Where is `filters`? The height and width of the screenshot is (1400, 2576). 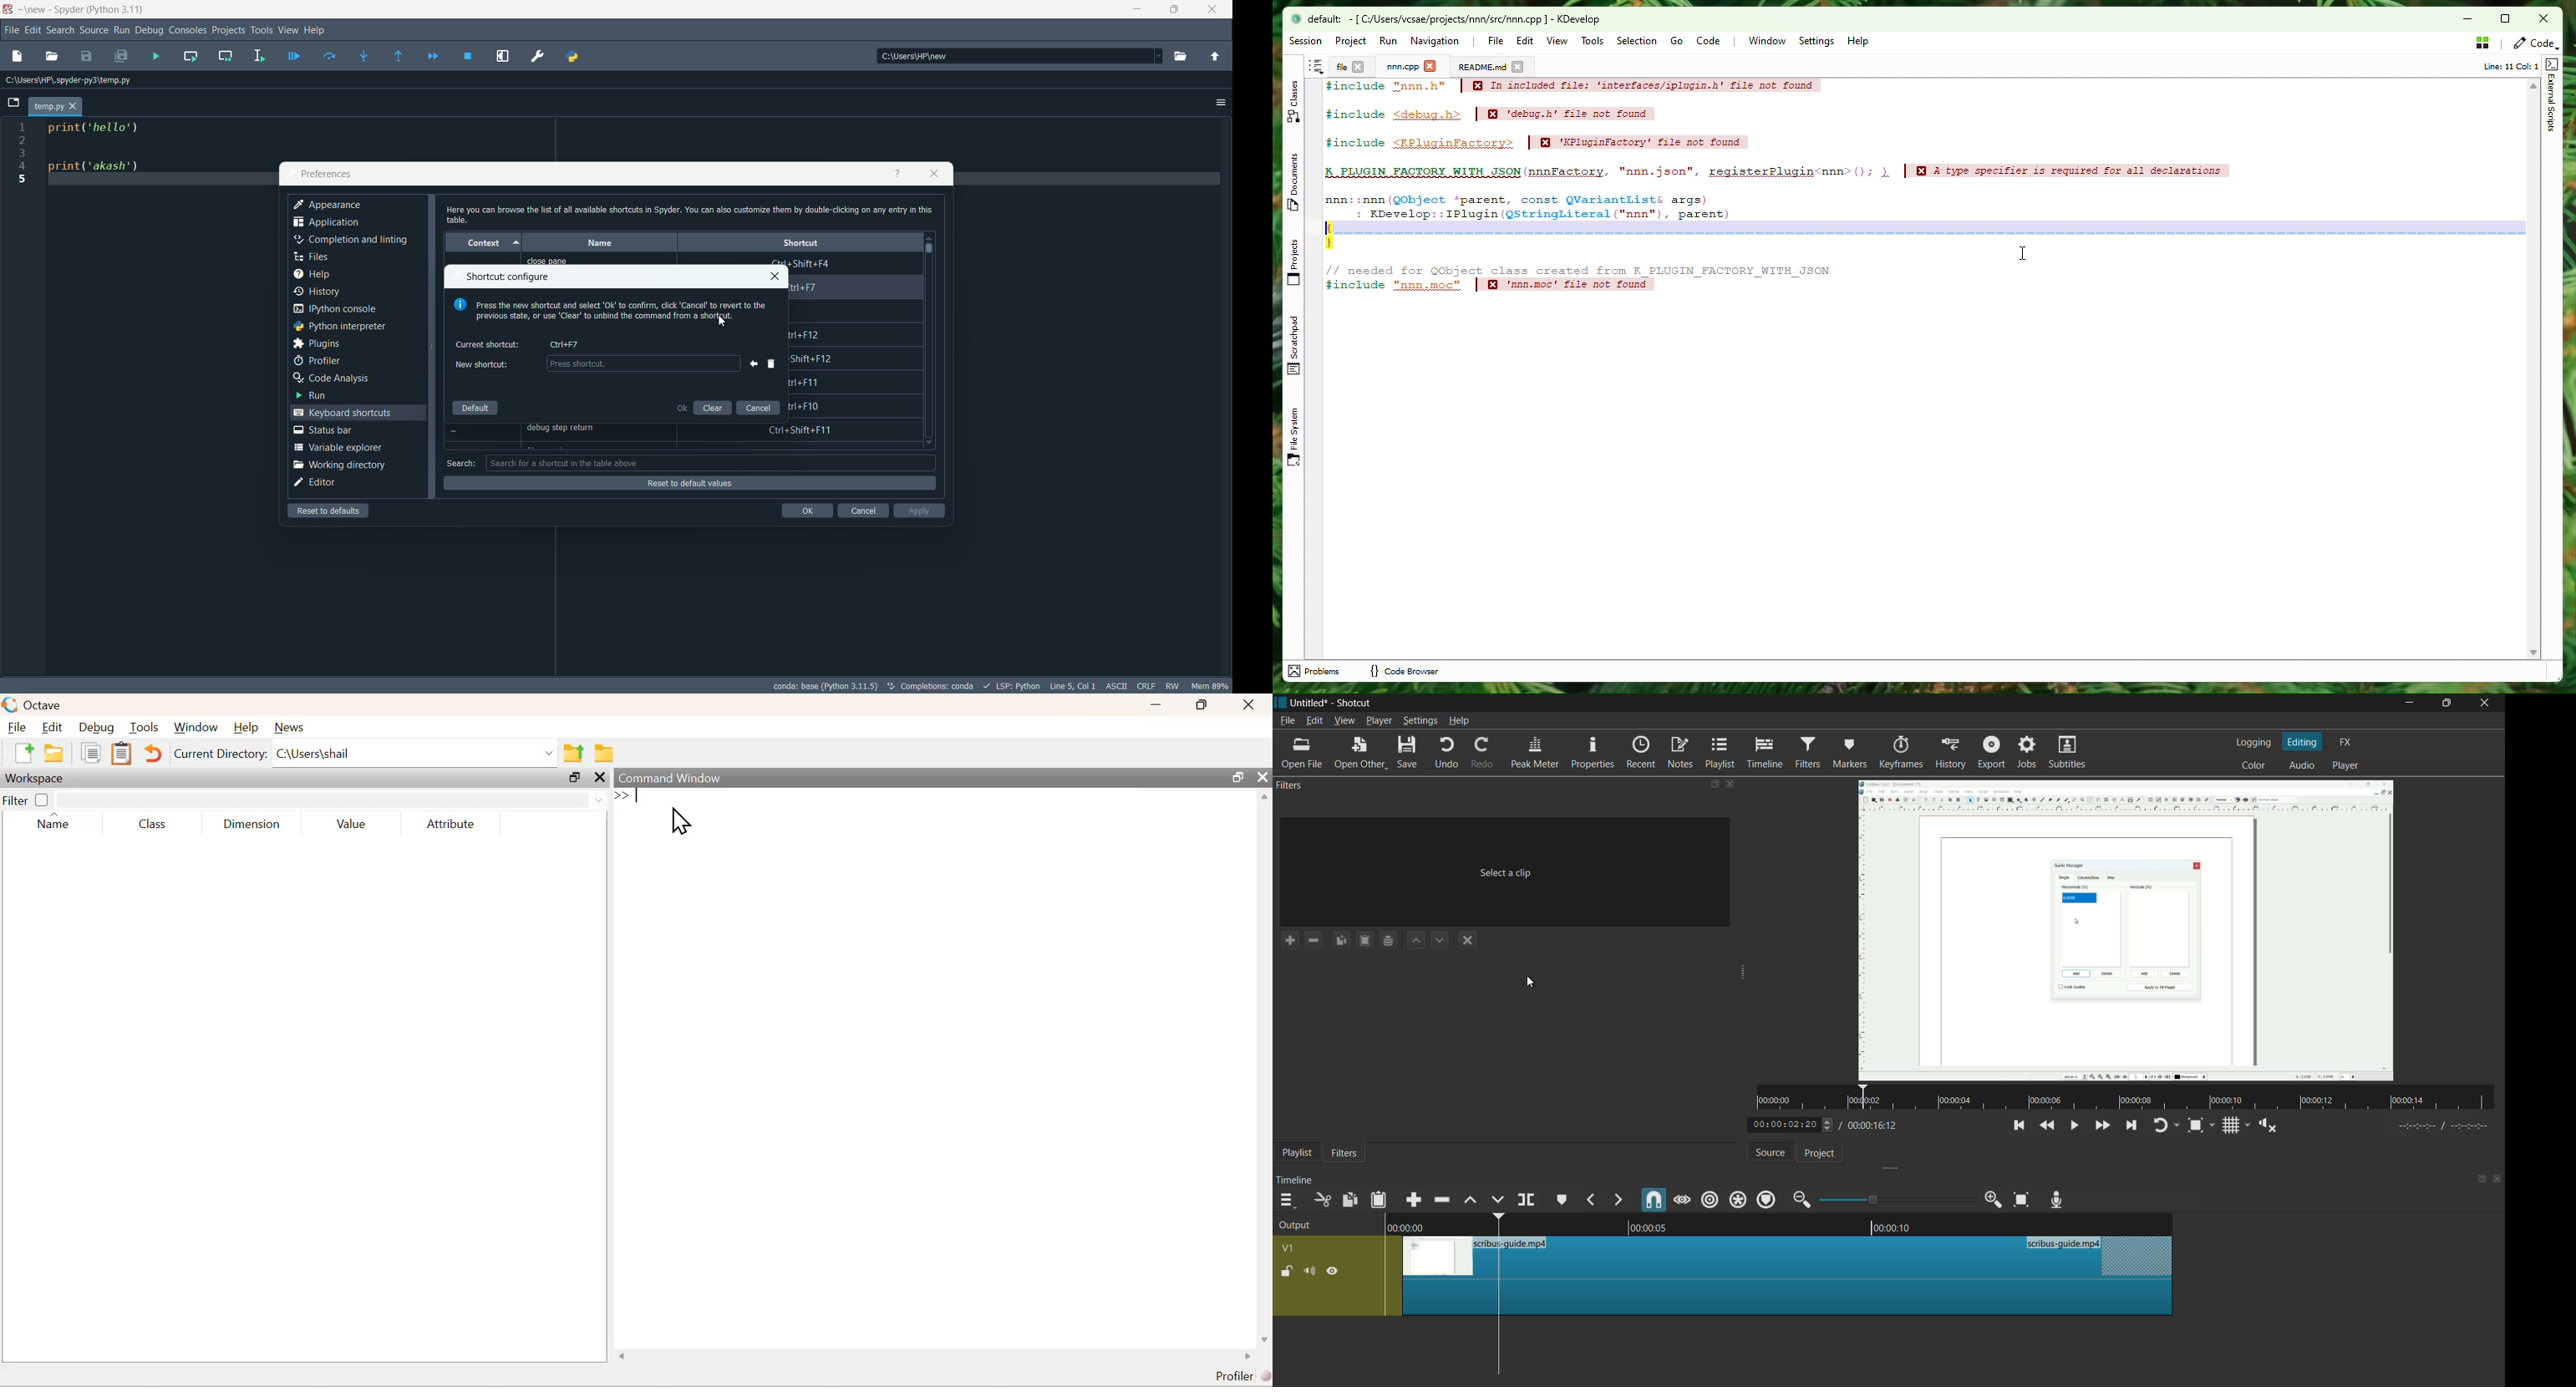
filters is located at coordinates (1343, 1152).